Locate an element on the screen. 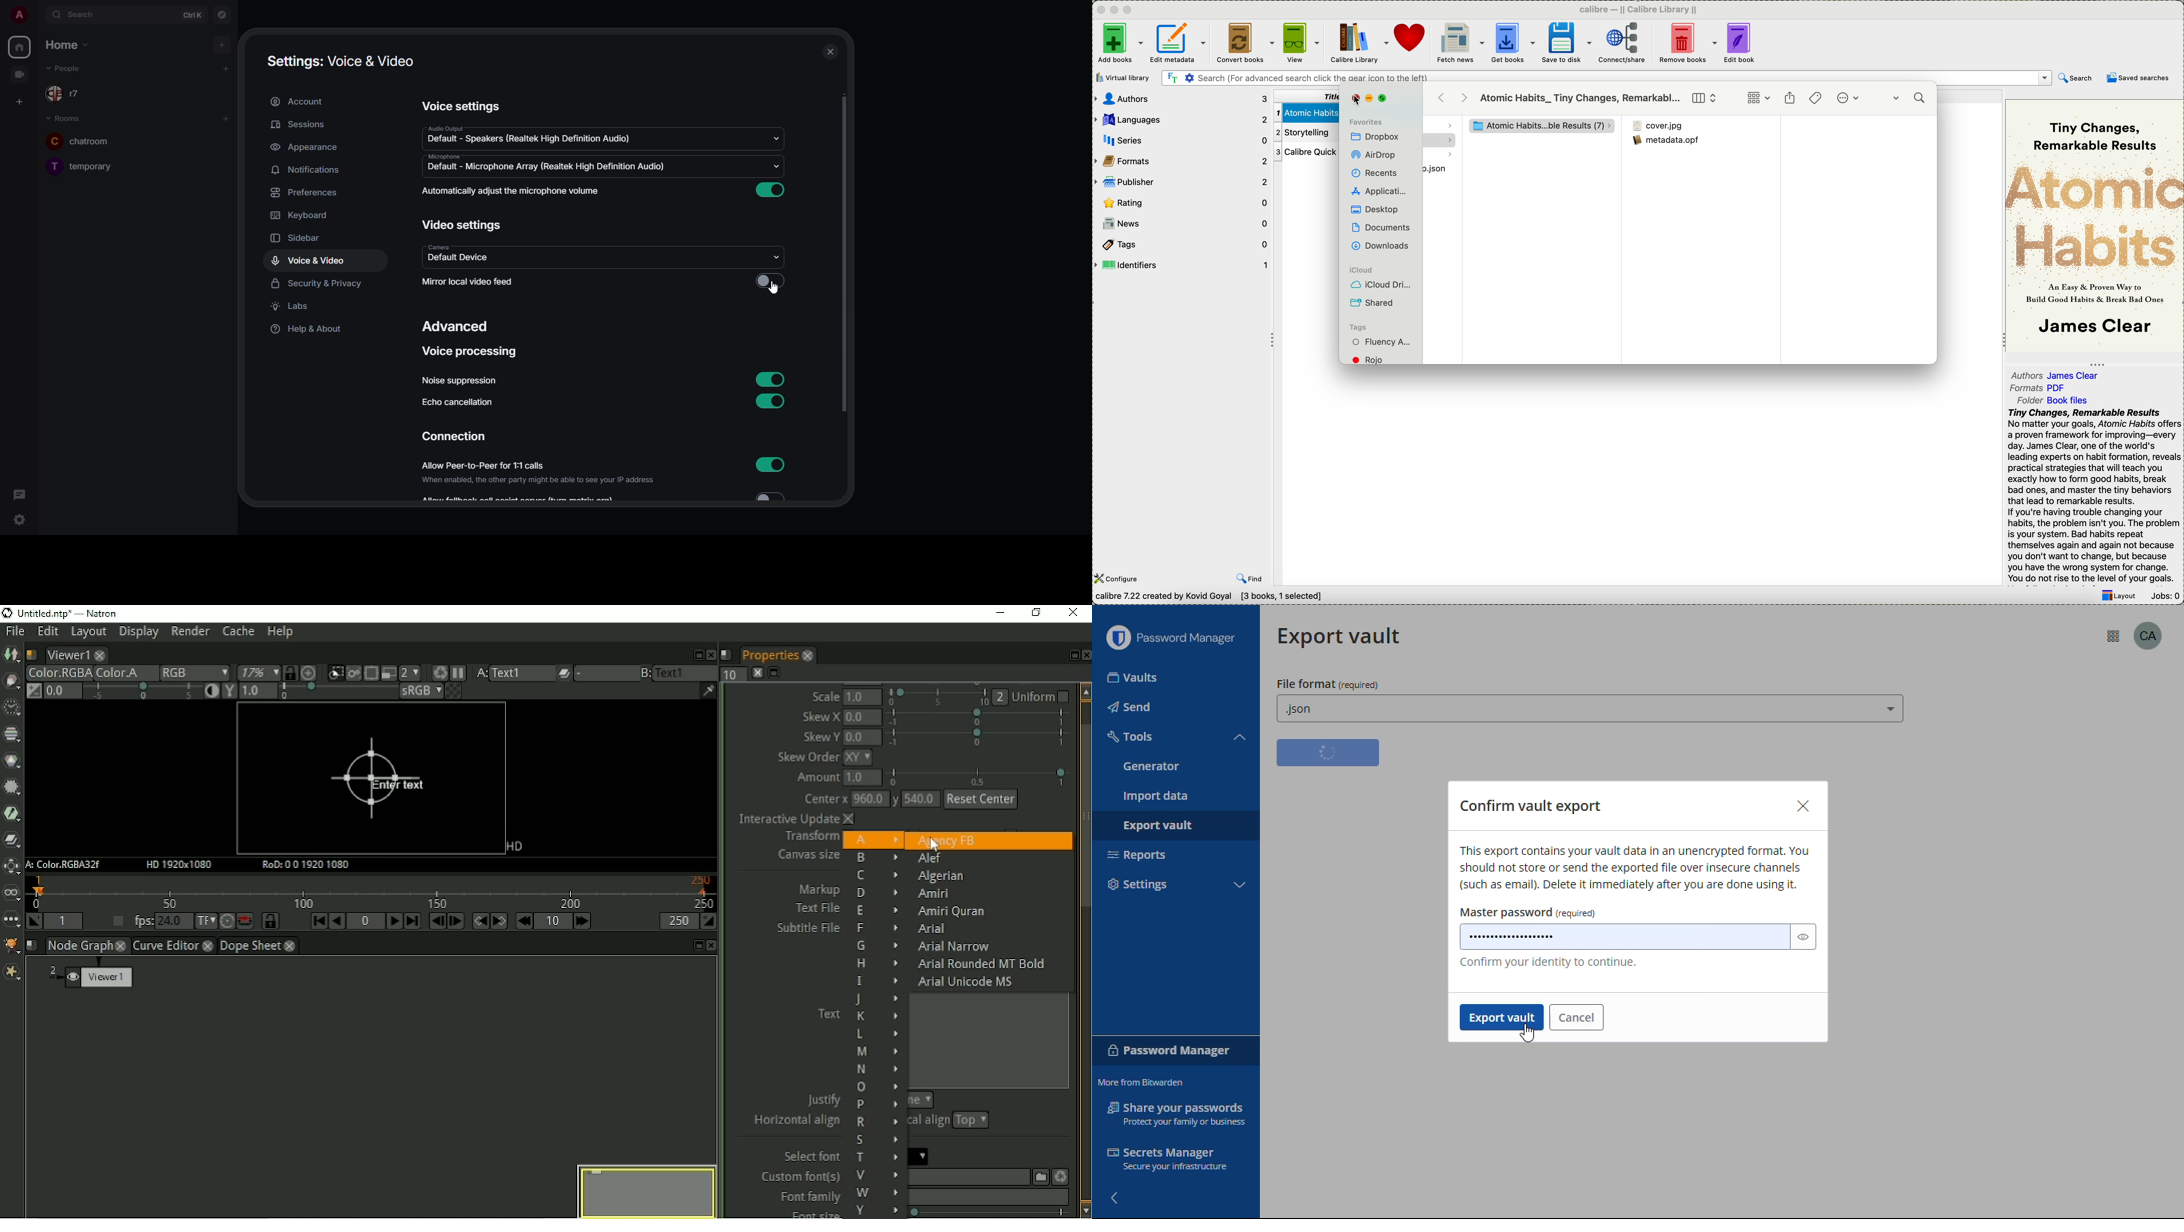 Image resolution: width=2184 pixels, height=1232 pixels. layout is located at coordinates (2118, 597).